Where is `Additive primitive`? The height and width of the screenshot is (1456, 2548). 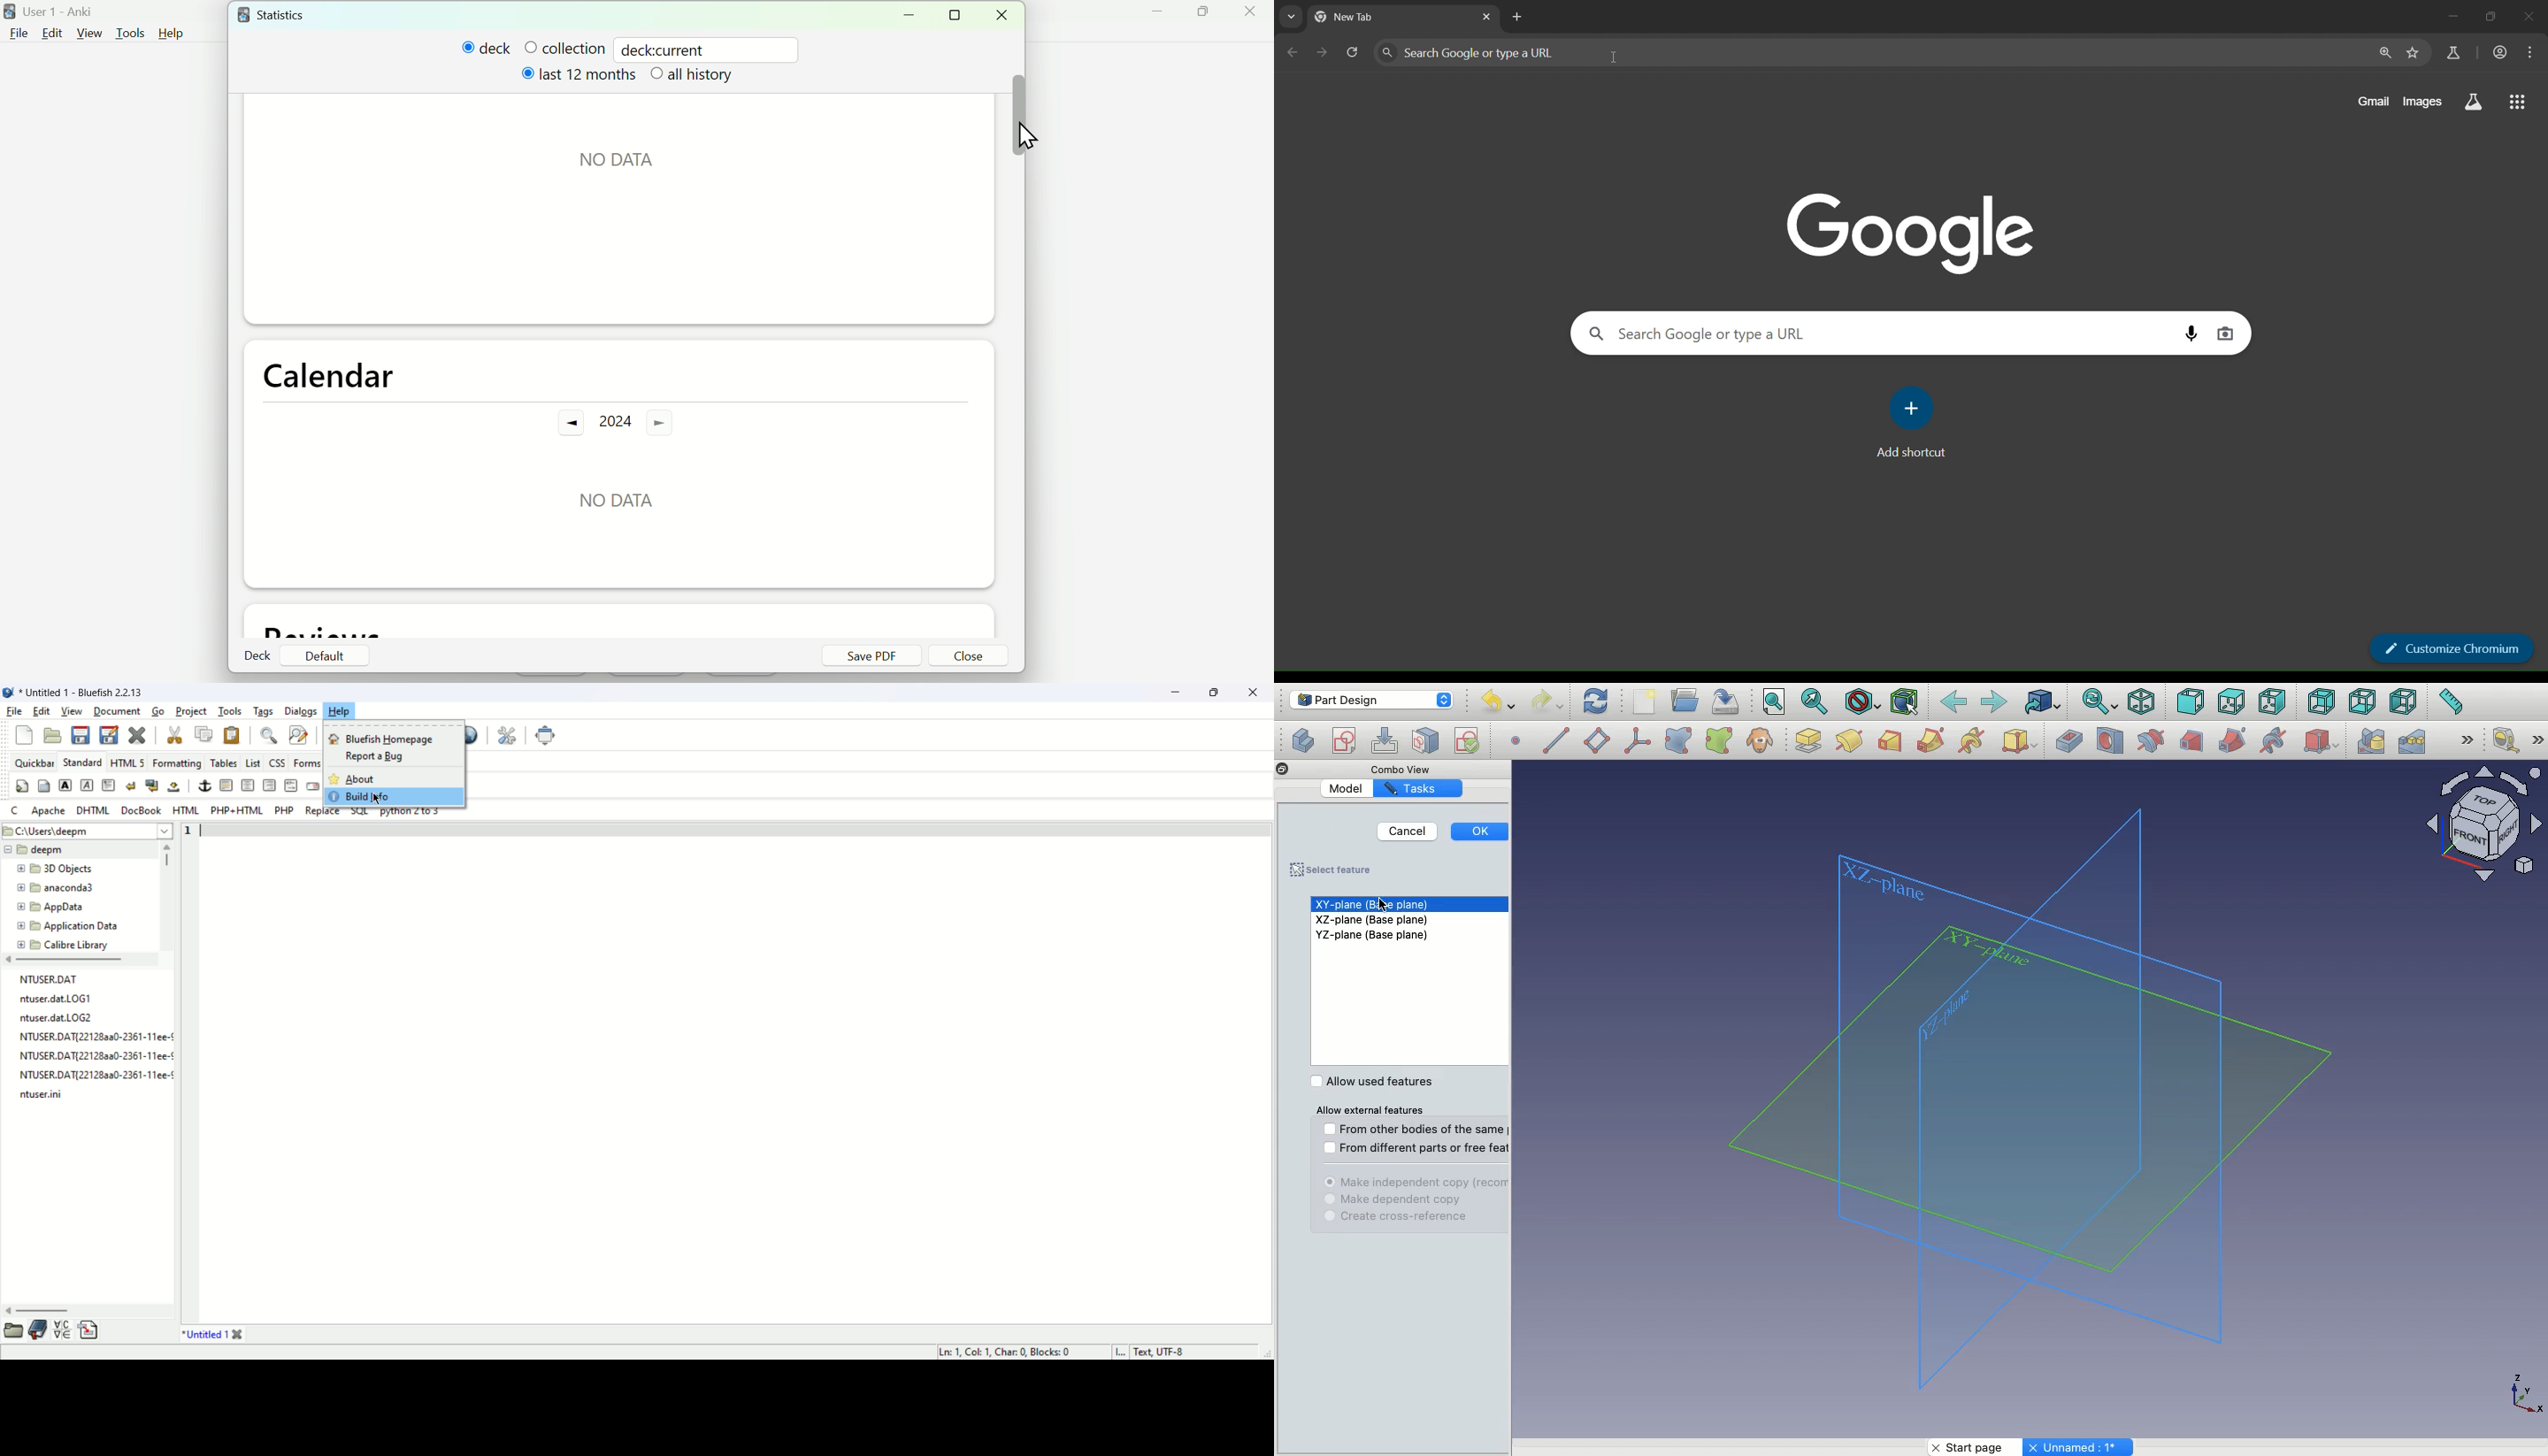
Additive primitive is located at coordinates (2022, 743).